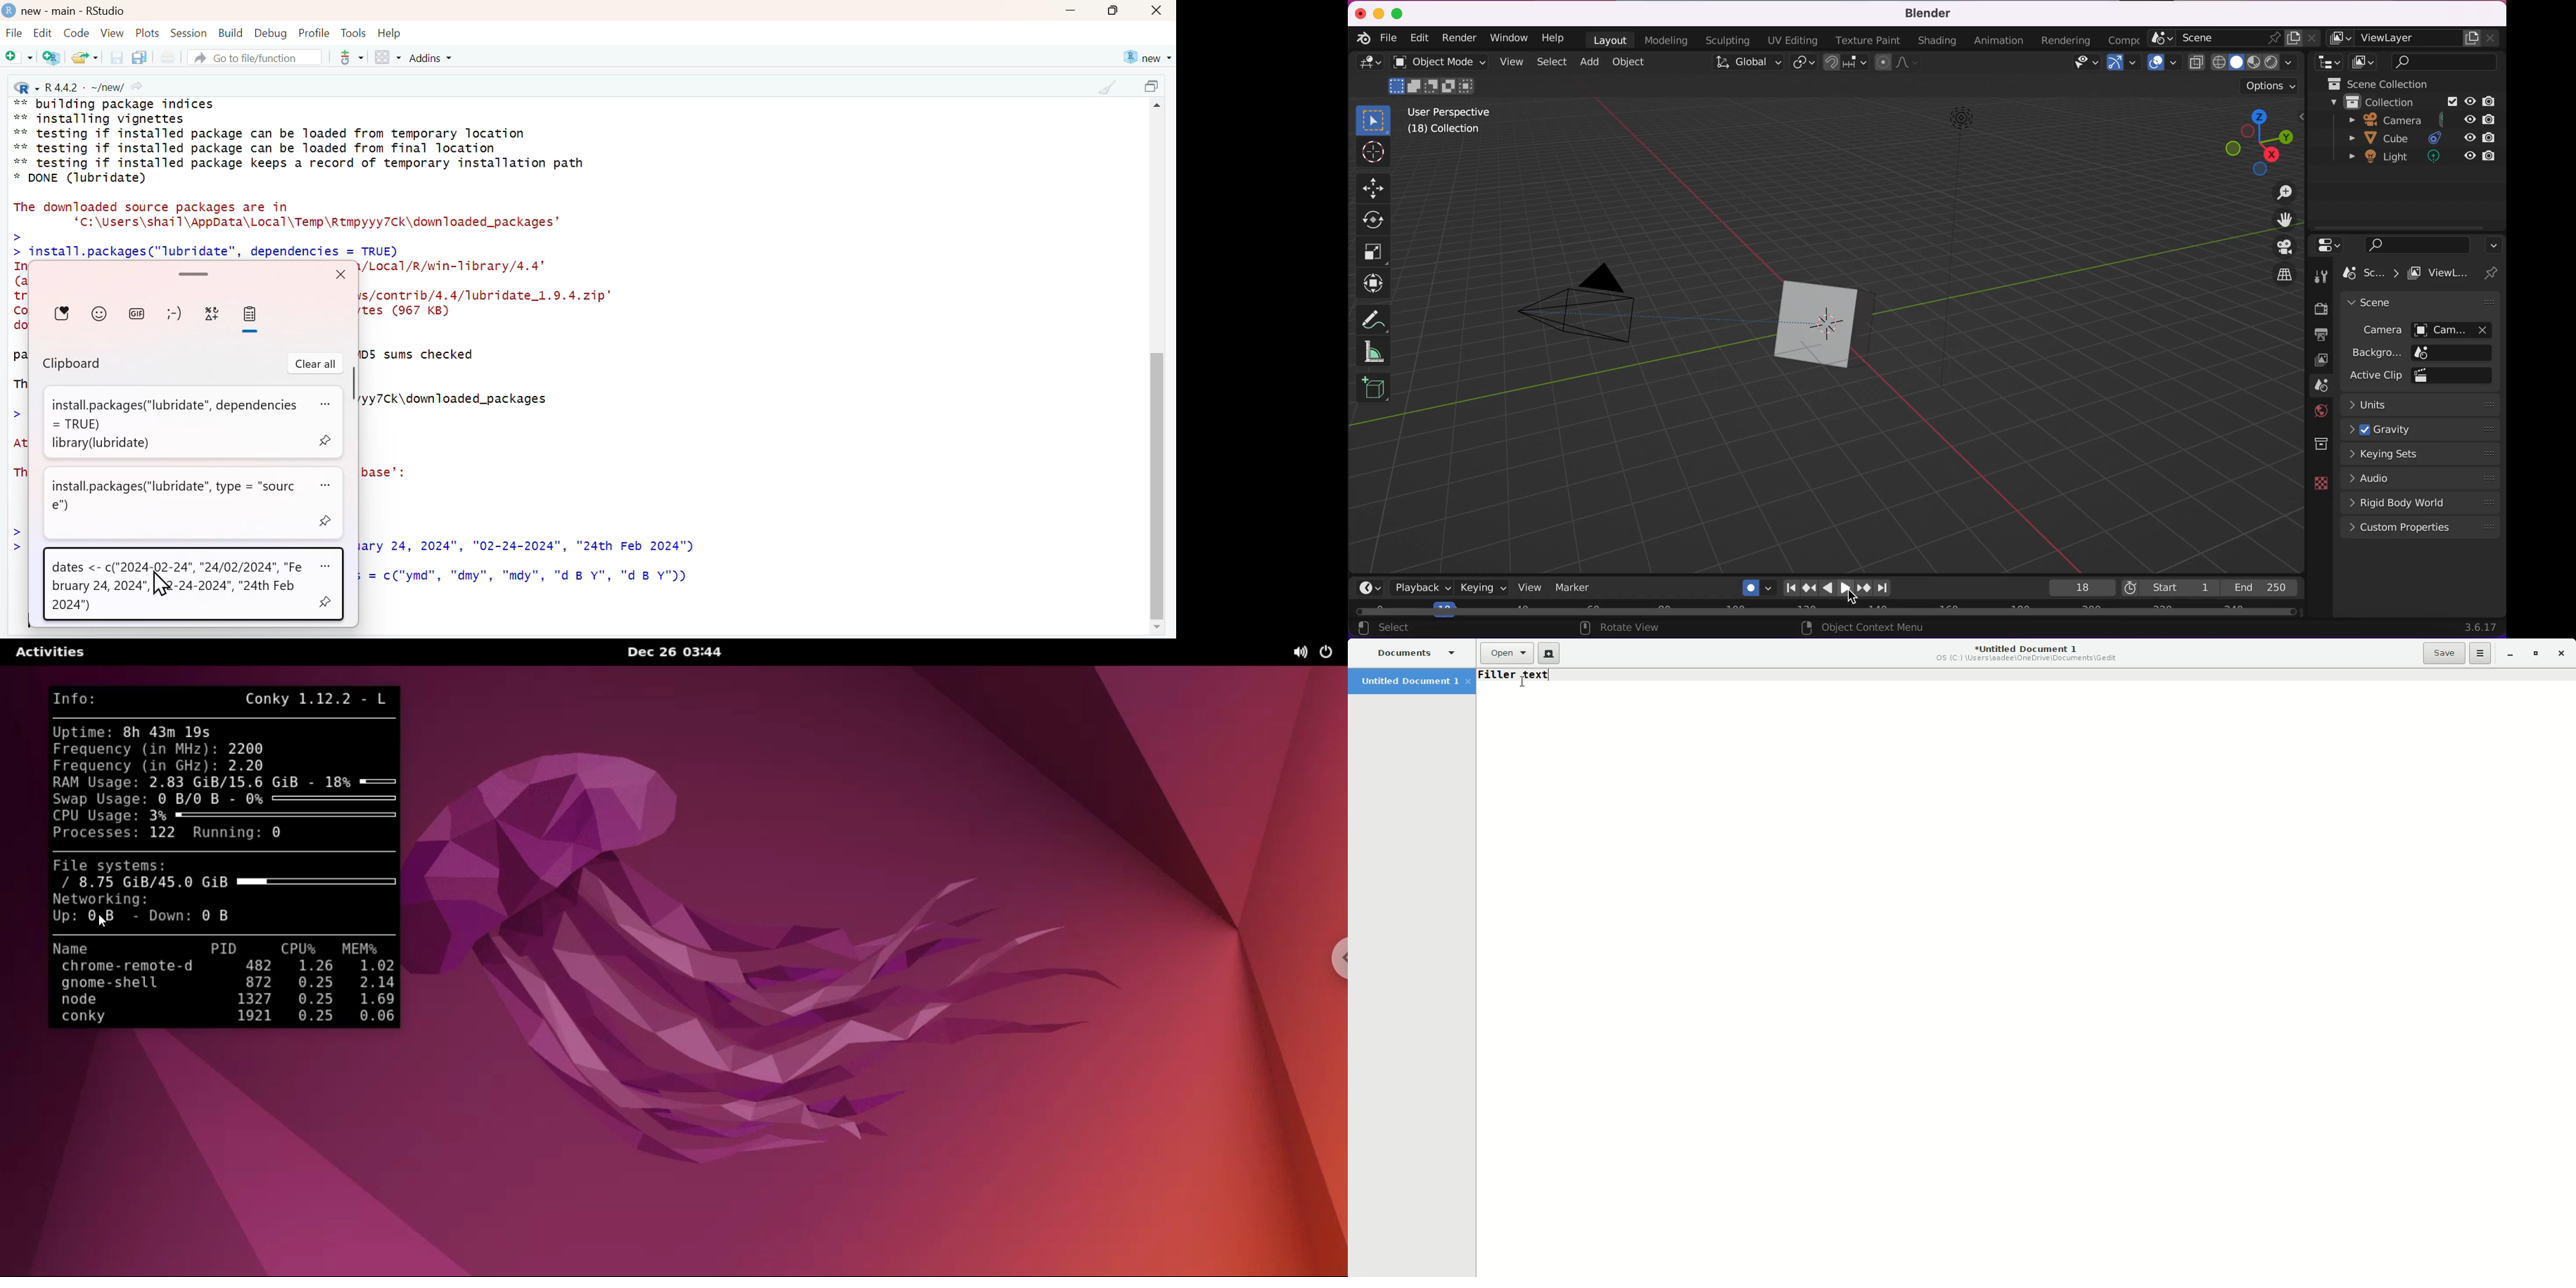 The width and height of the screenshot is (2576, 1288). Describe the element at coordinates (2419, 353) in the screenshot. I see `background` at that location.